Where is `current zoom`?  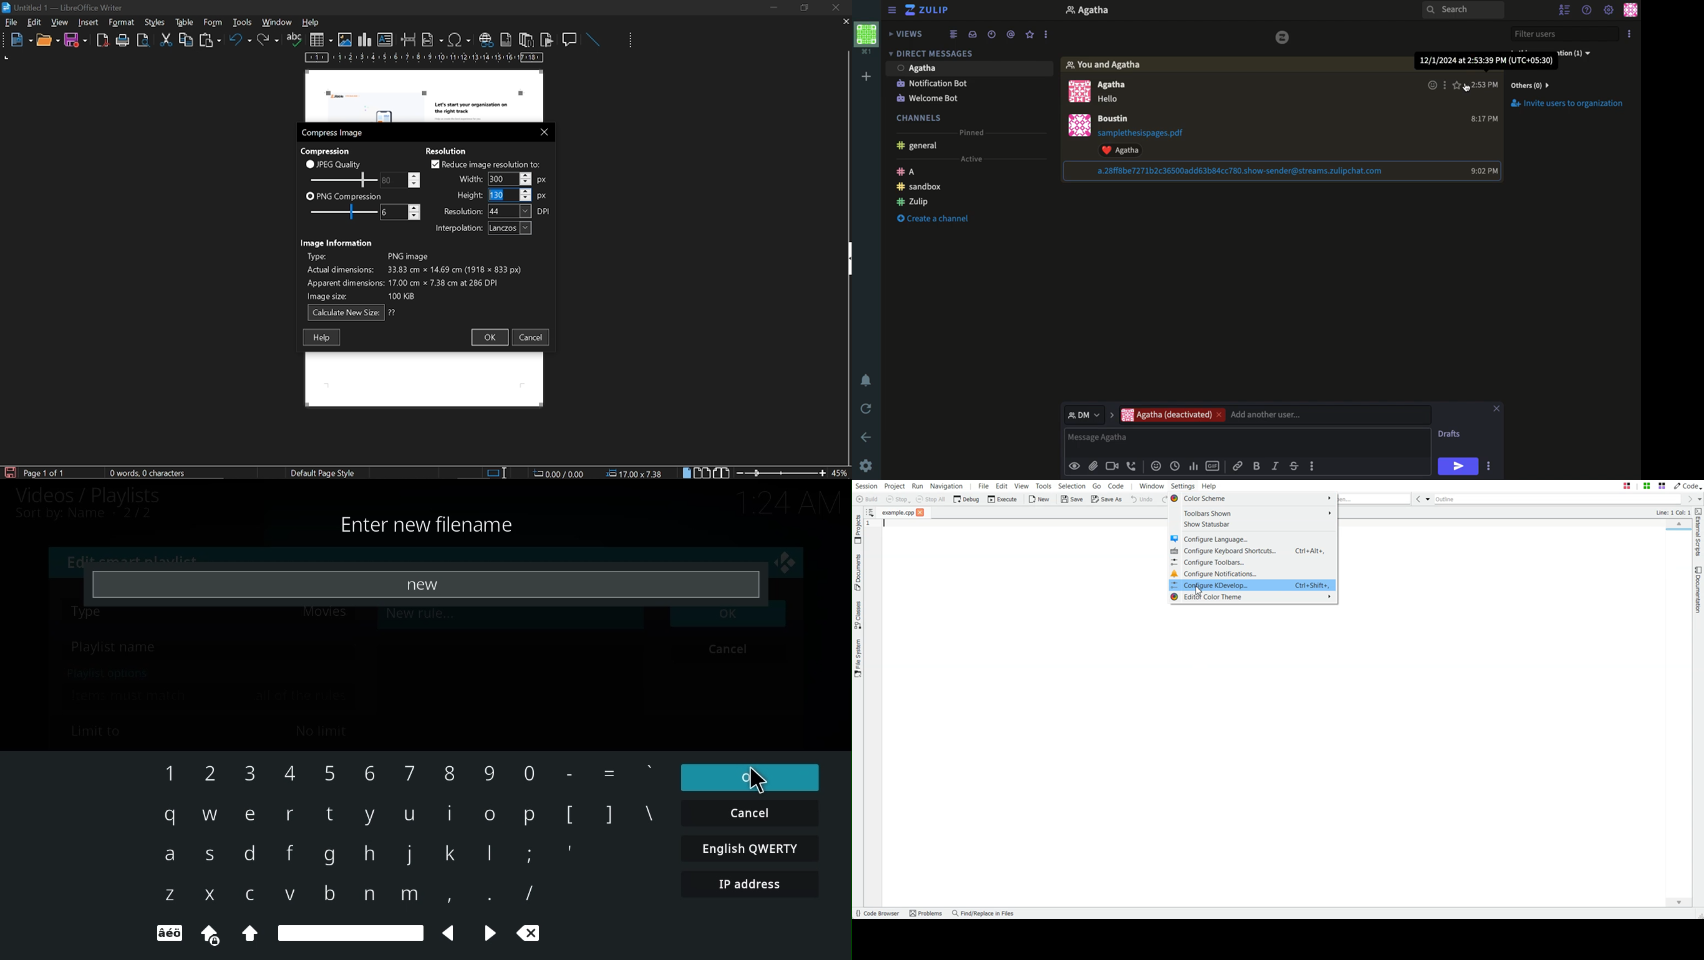 current zoom is located at coordinates (841, 473).